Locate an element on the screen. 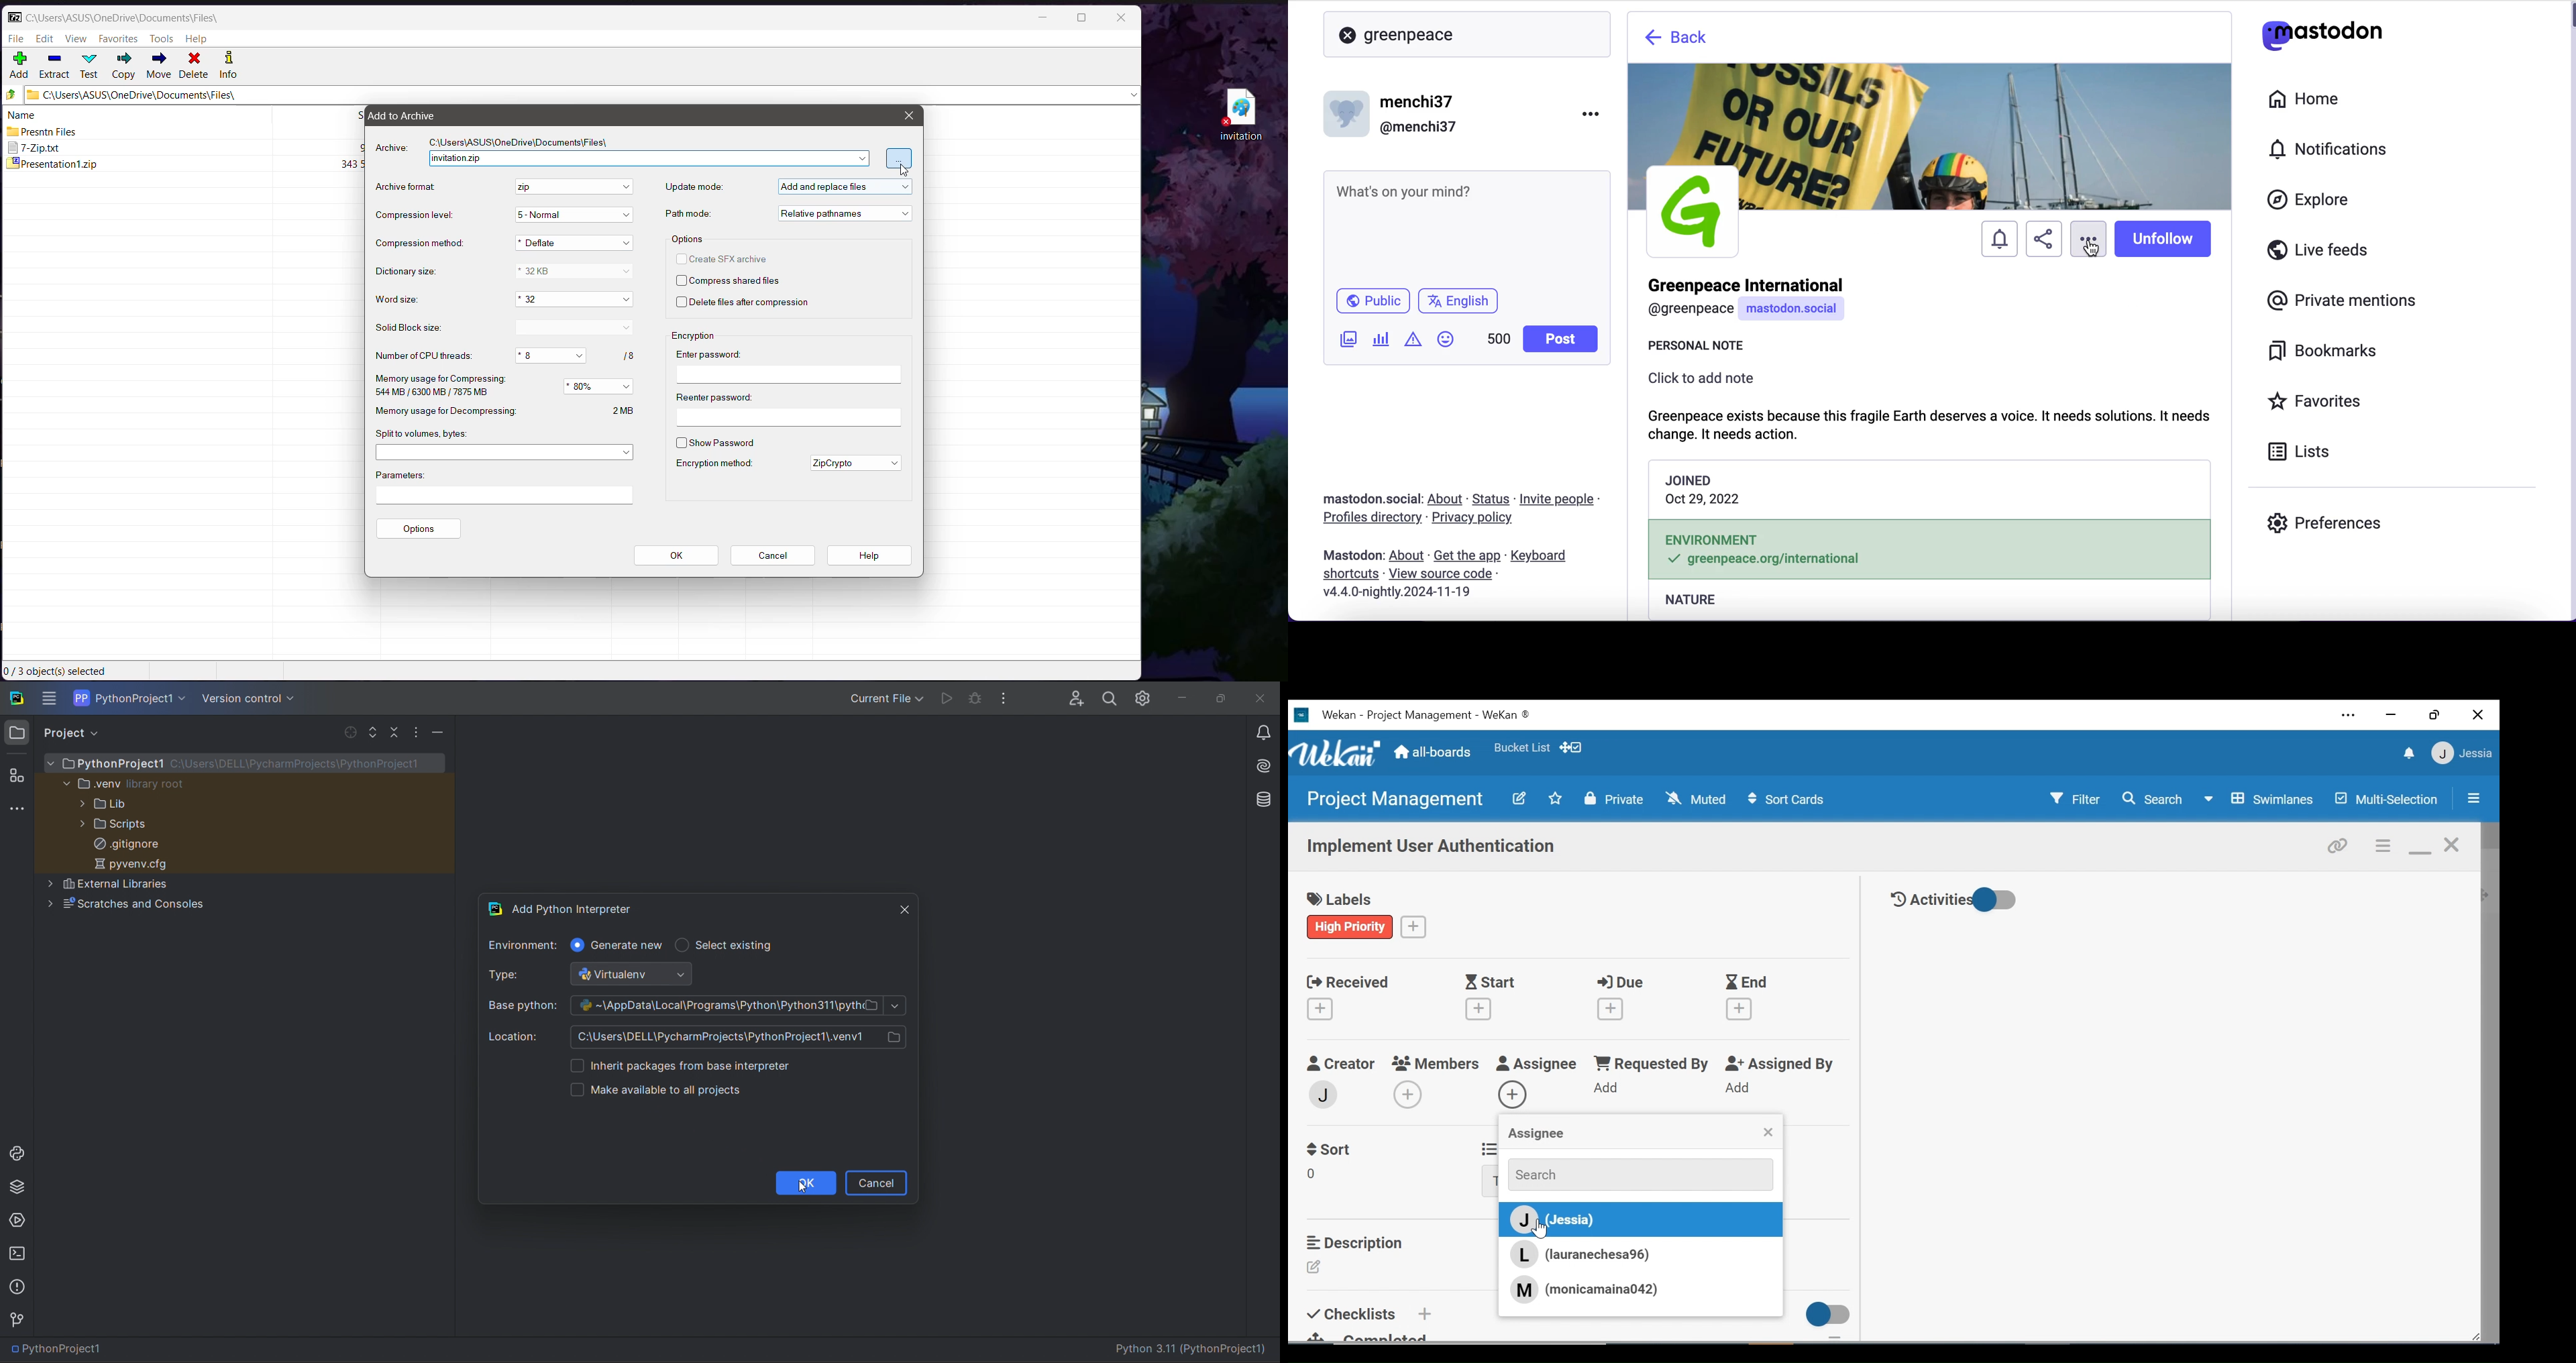  Move is located at coordinates (158, 66).